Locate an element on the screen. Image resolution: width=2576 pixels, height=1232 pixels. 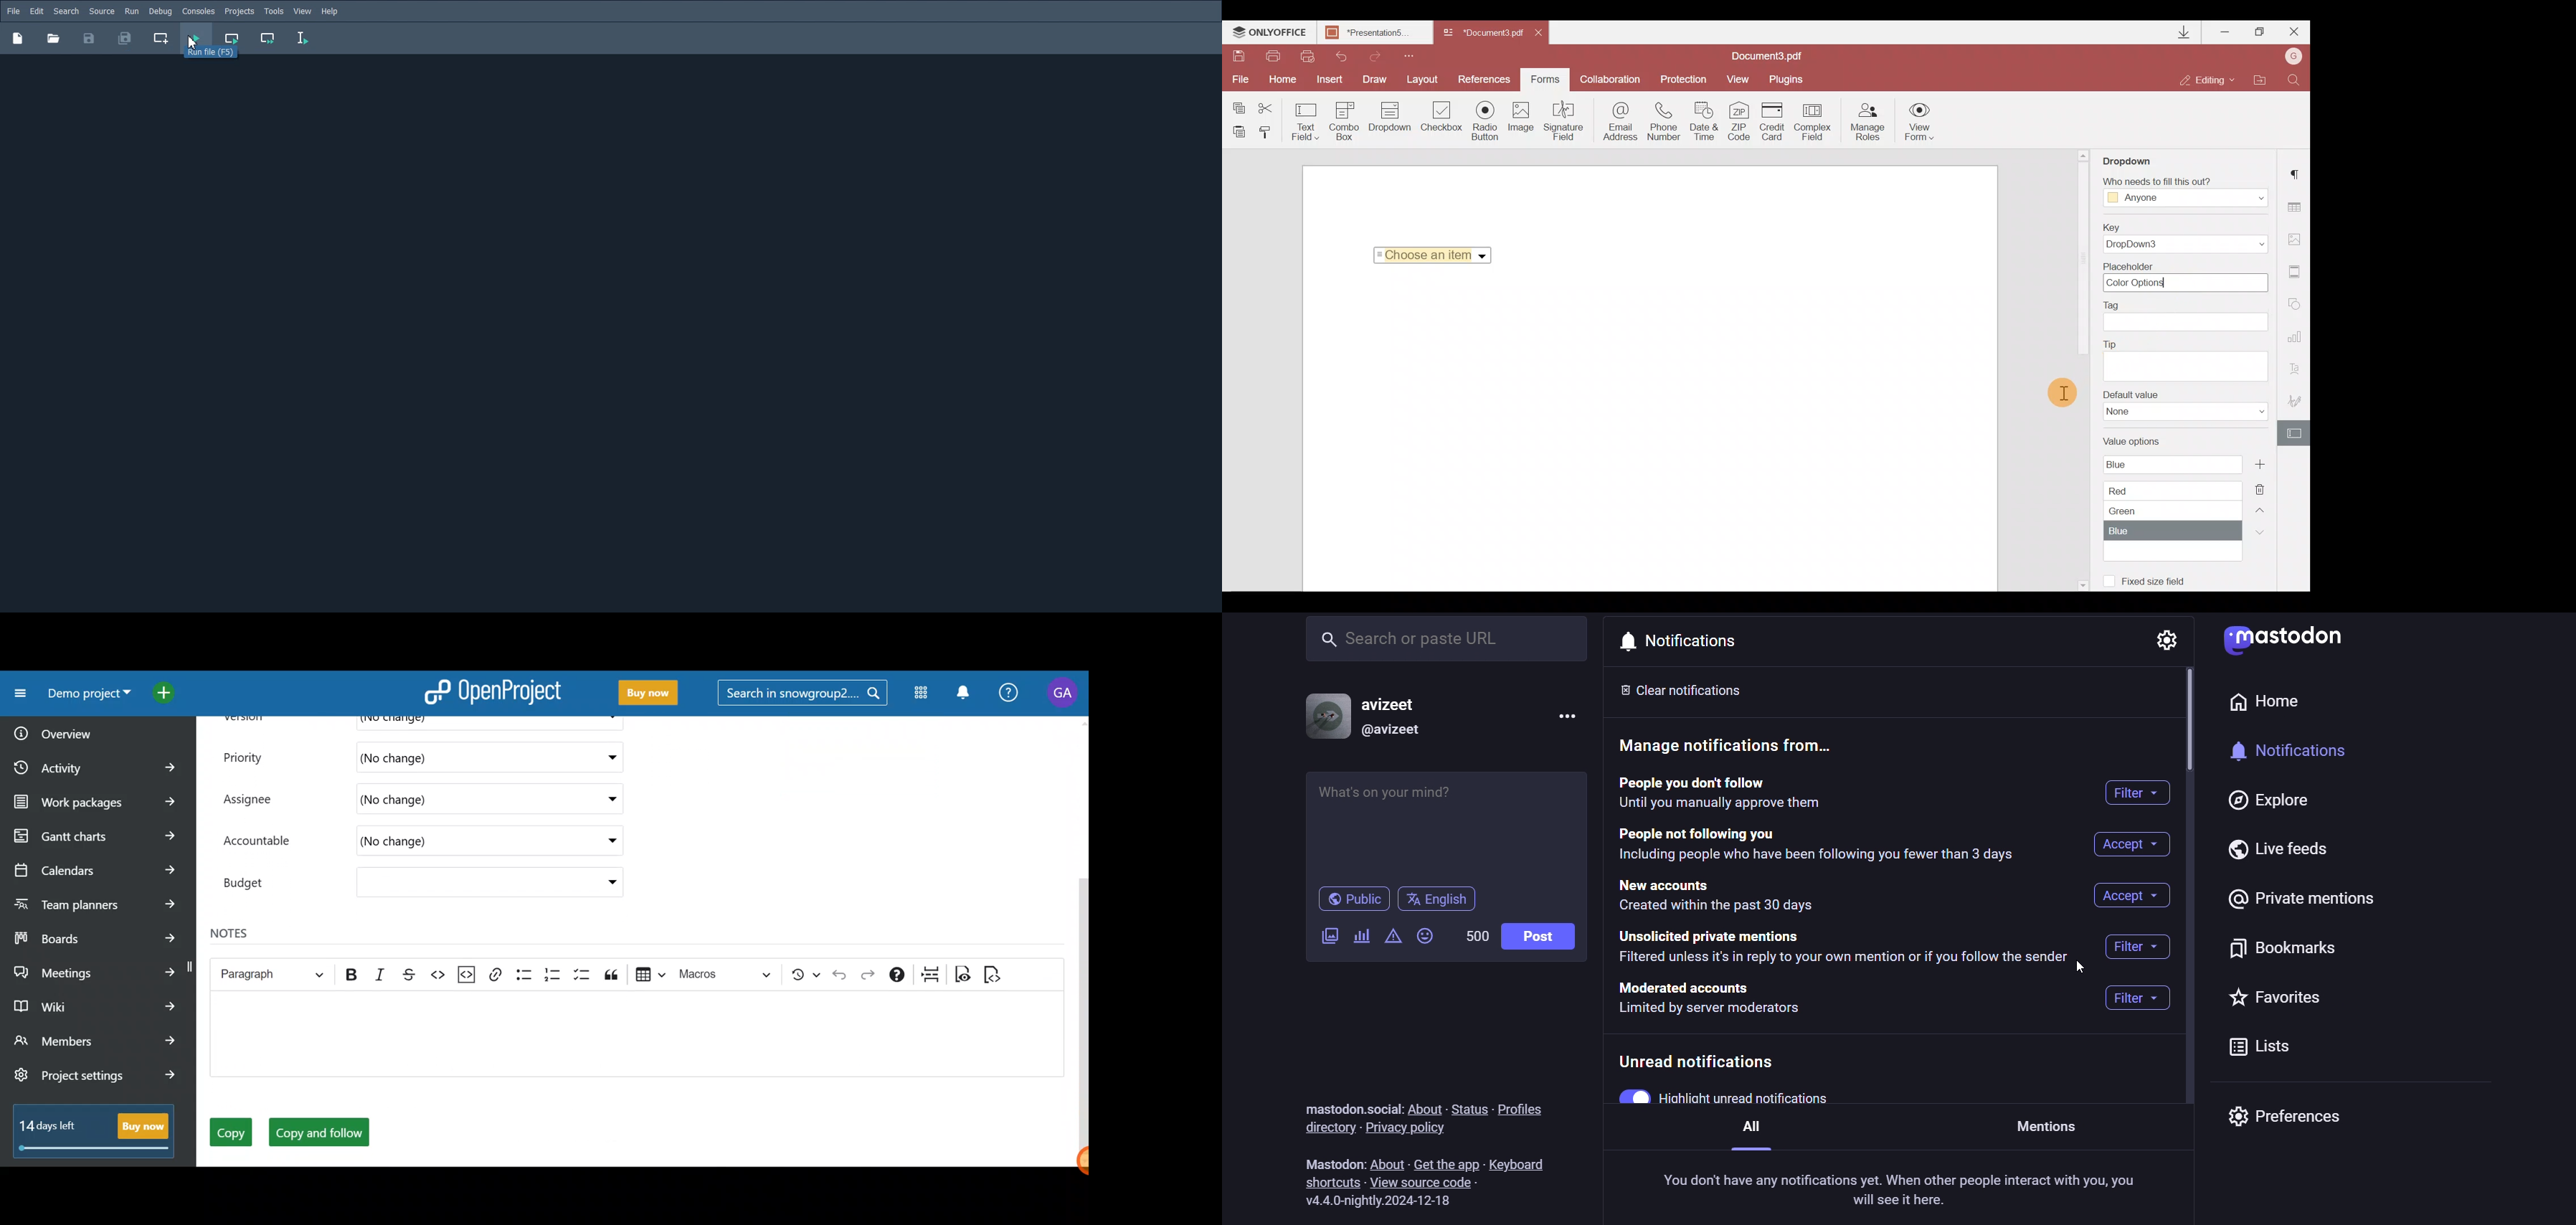
Headers & footers settings is located at coordinates (2298, 272).